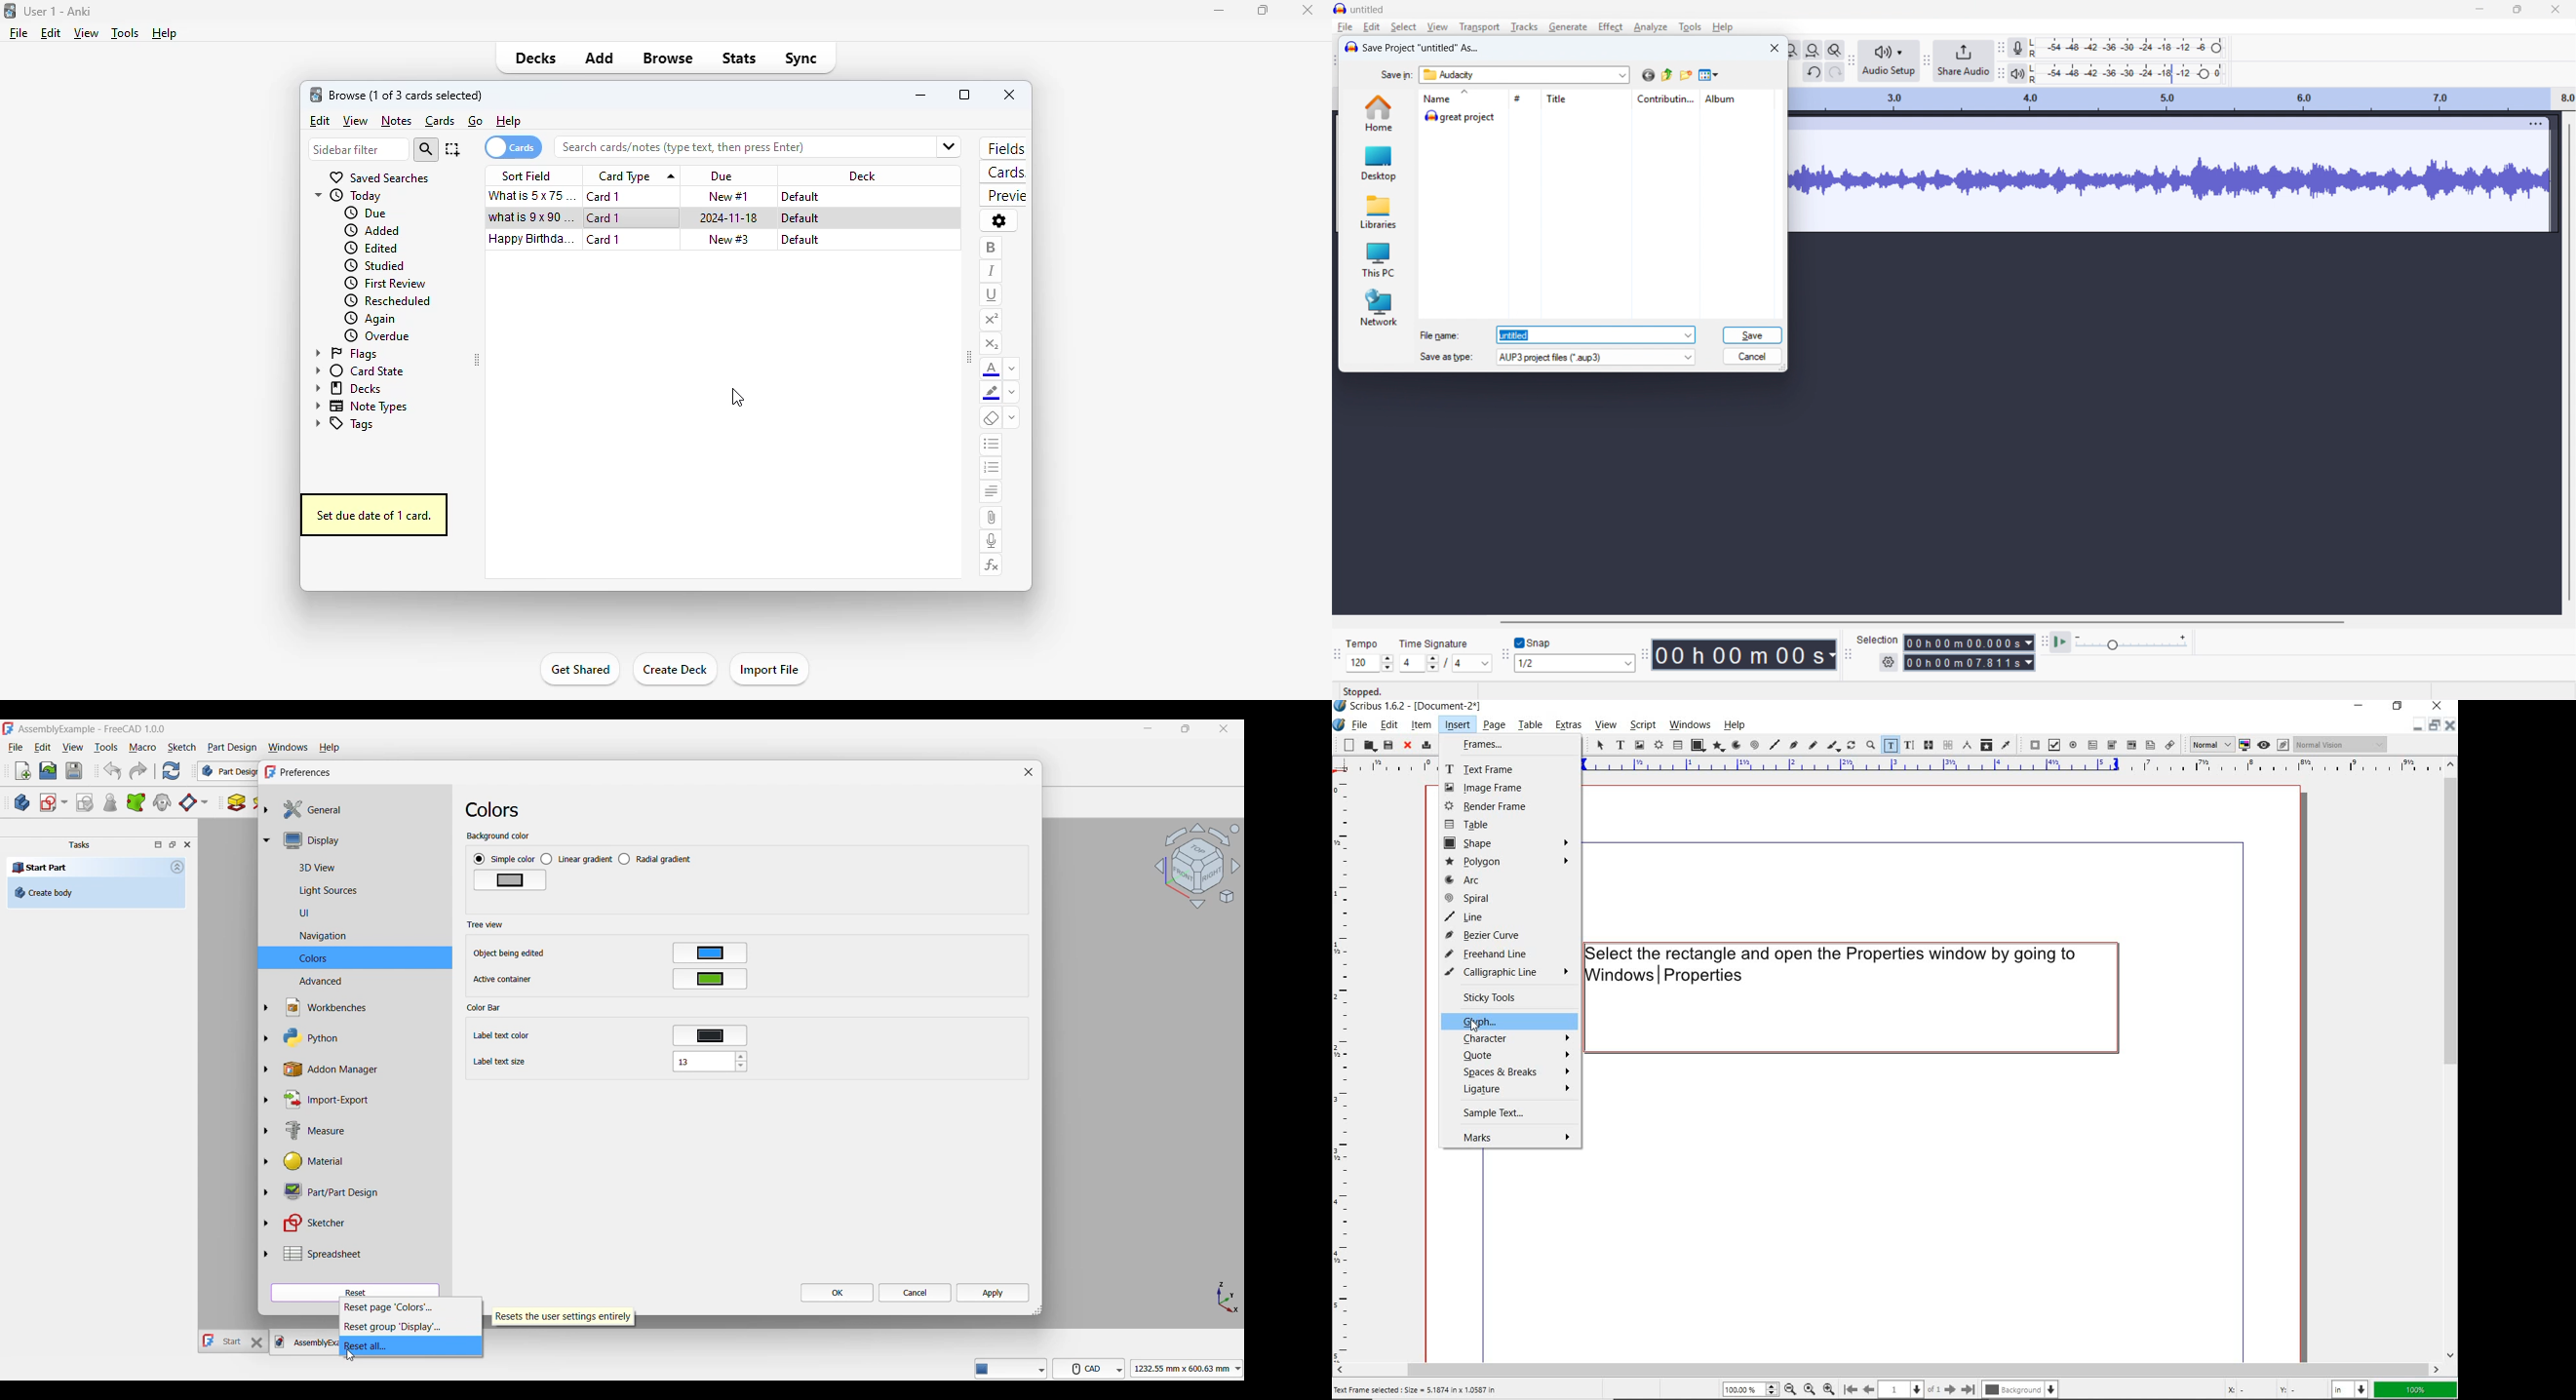 The height and width of the screenshot is (1400, 2576). Describe the element at coordinates (23, 771) in the screenshot. I see `New` at that location.